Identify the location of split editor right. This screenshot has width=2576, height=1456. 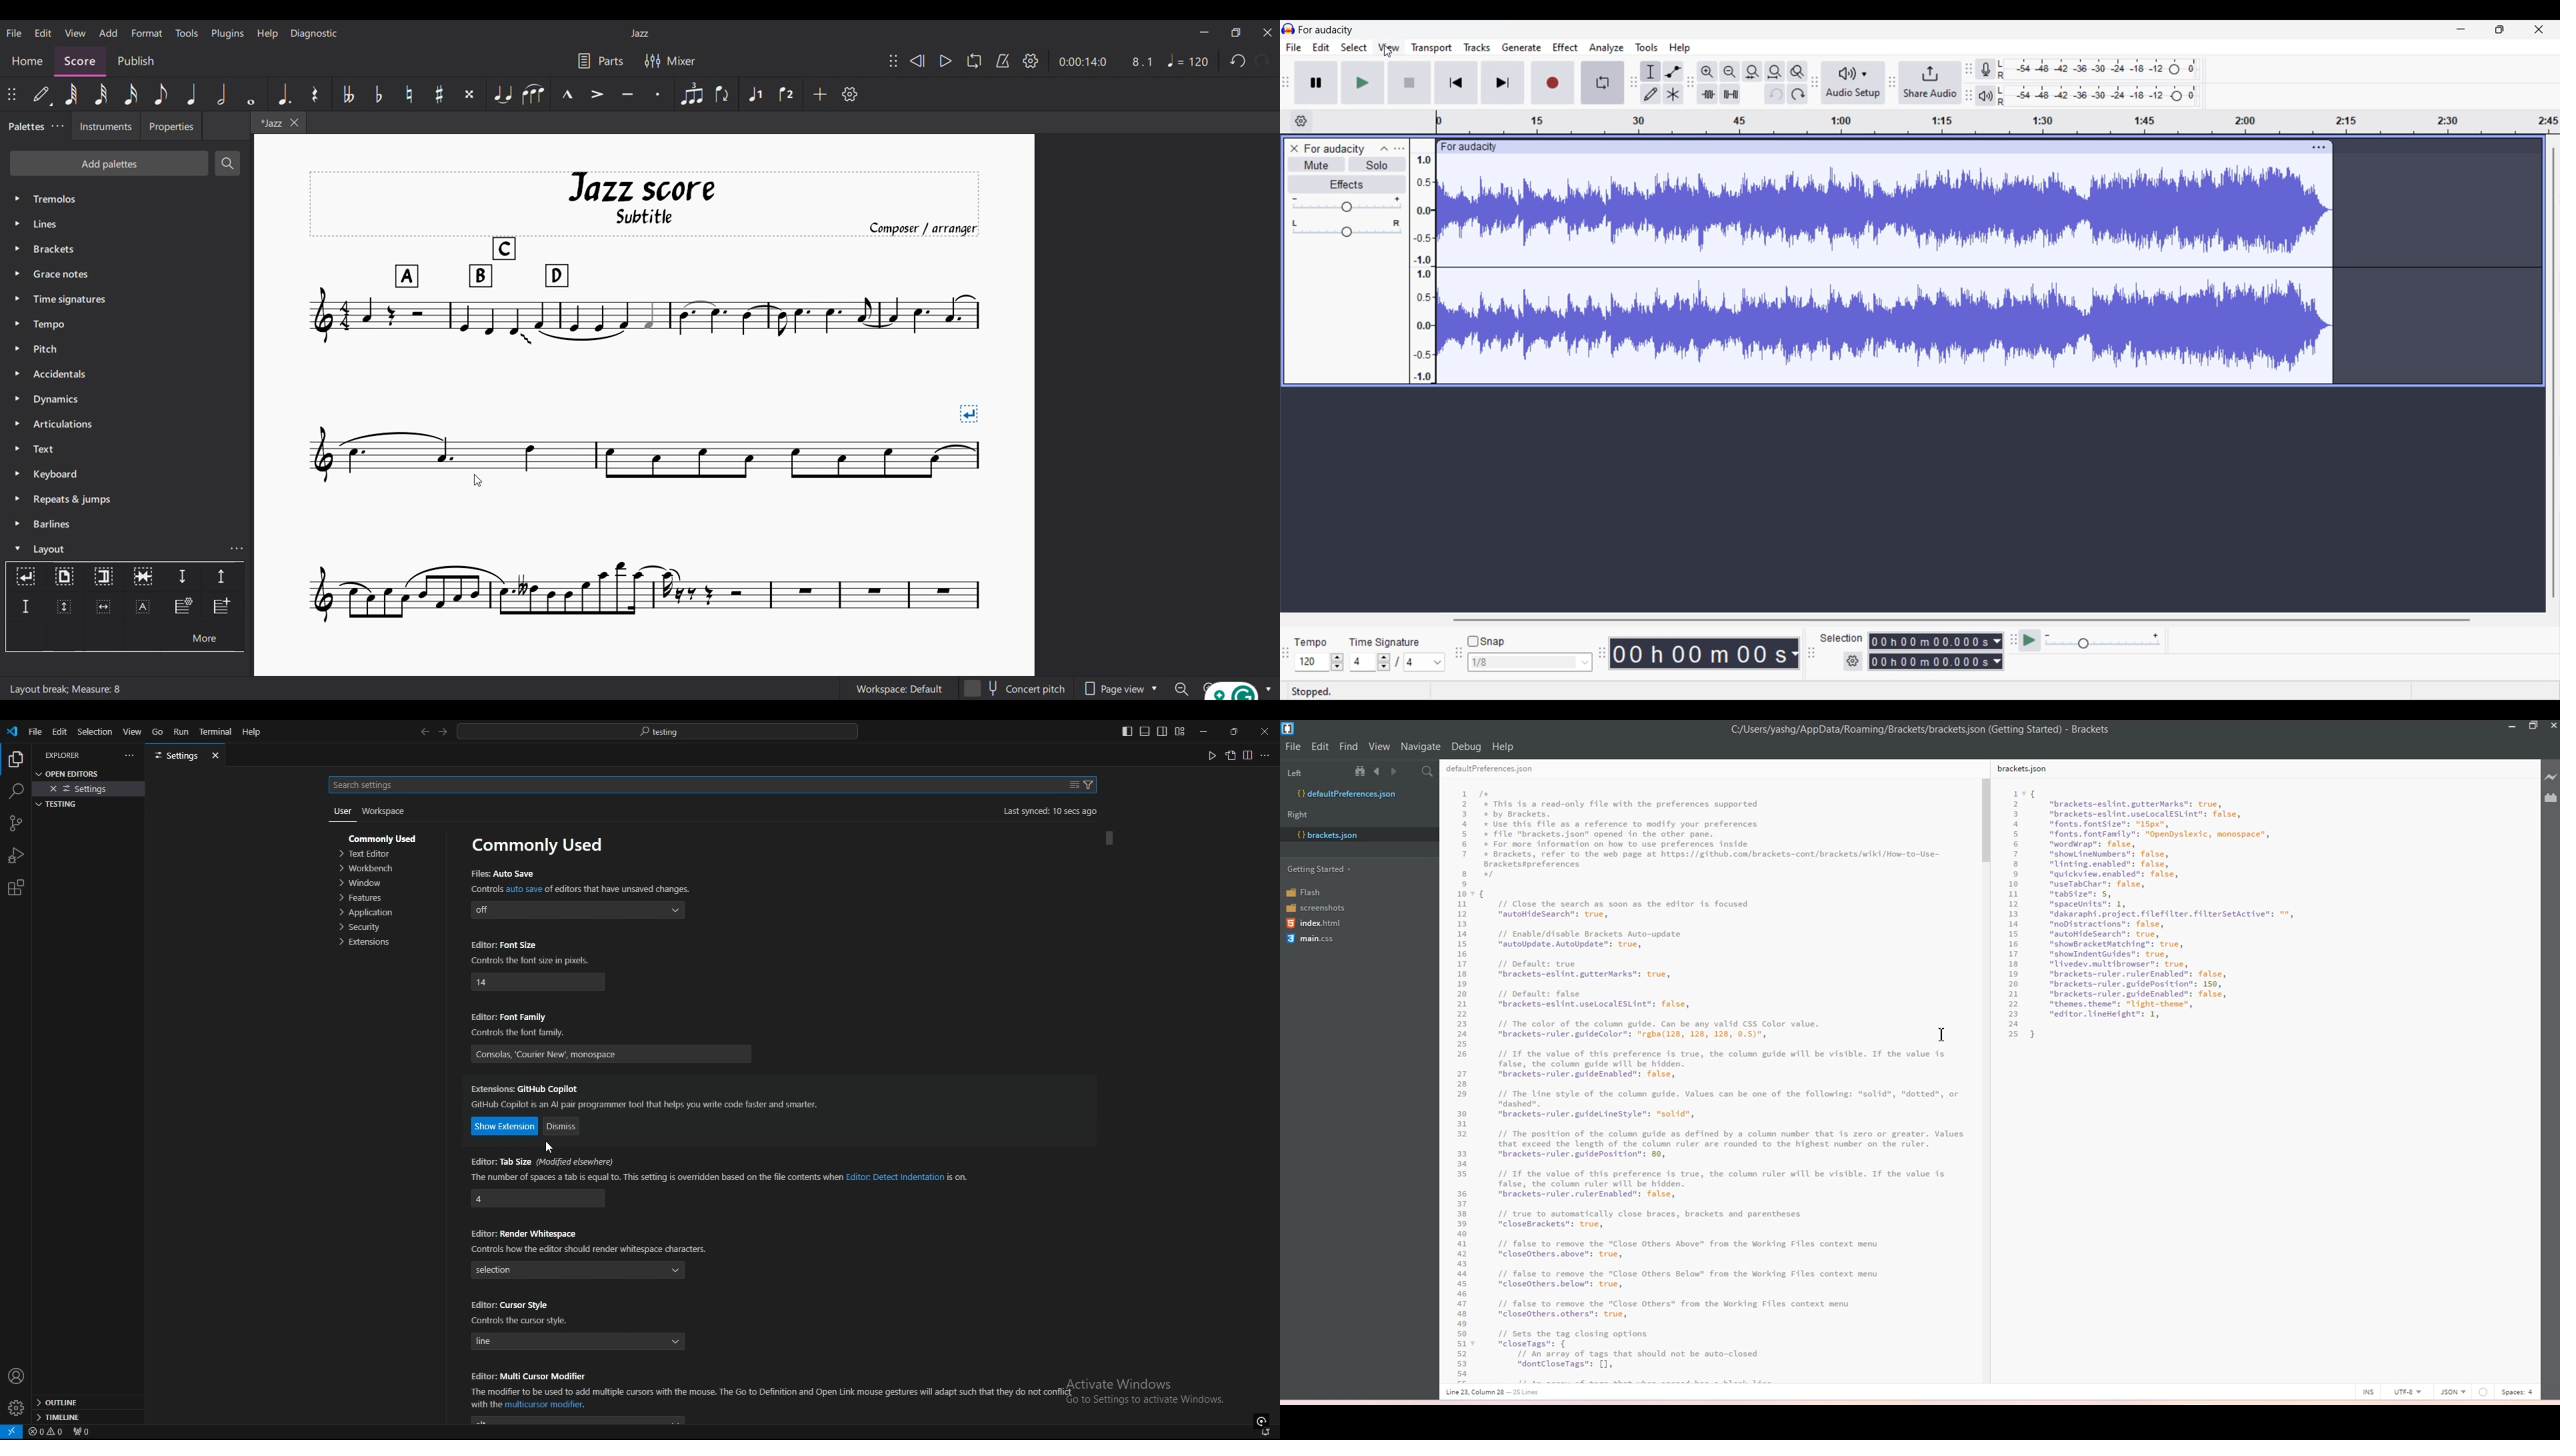
(1248, 755).